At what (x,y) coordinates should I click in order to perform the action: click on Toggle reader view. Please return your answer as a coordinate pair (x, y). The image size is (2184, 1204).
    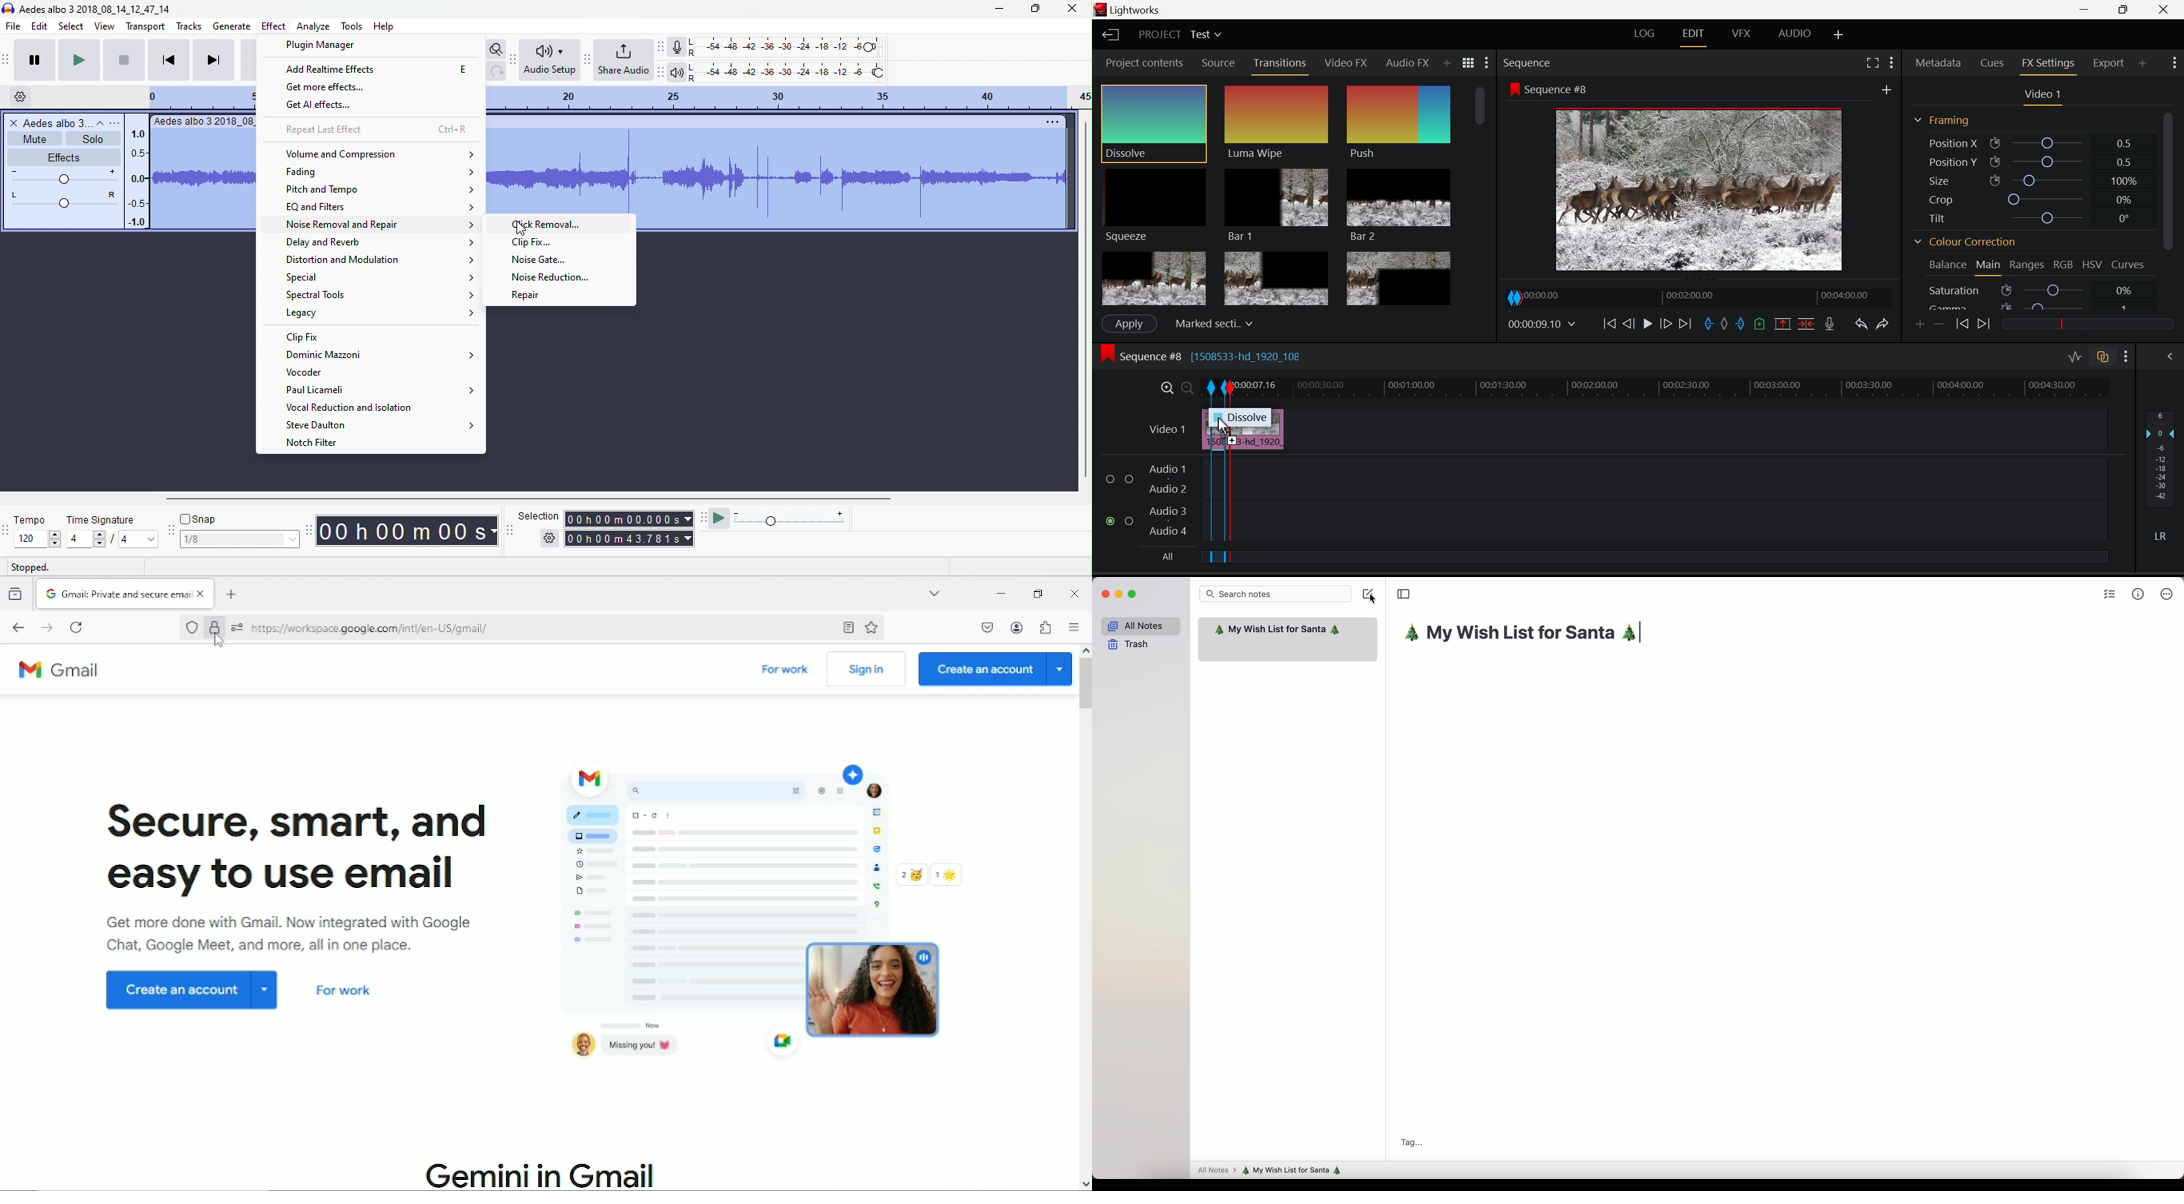
    Looking at the image, I should click on (846, 628).